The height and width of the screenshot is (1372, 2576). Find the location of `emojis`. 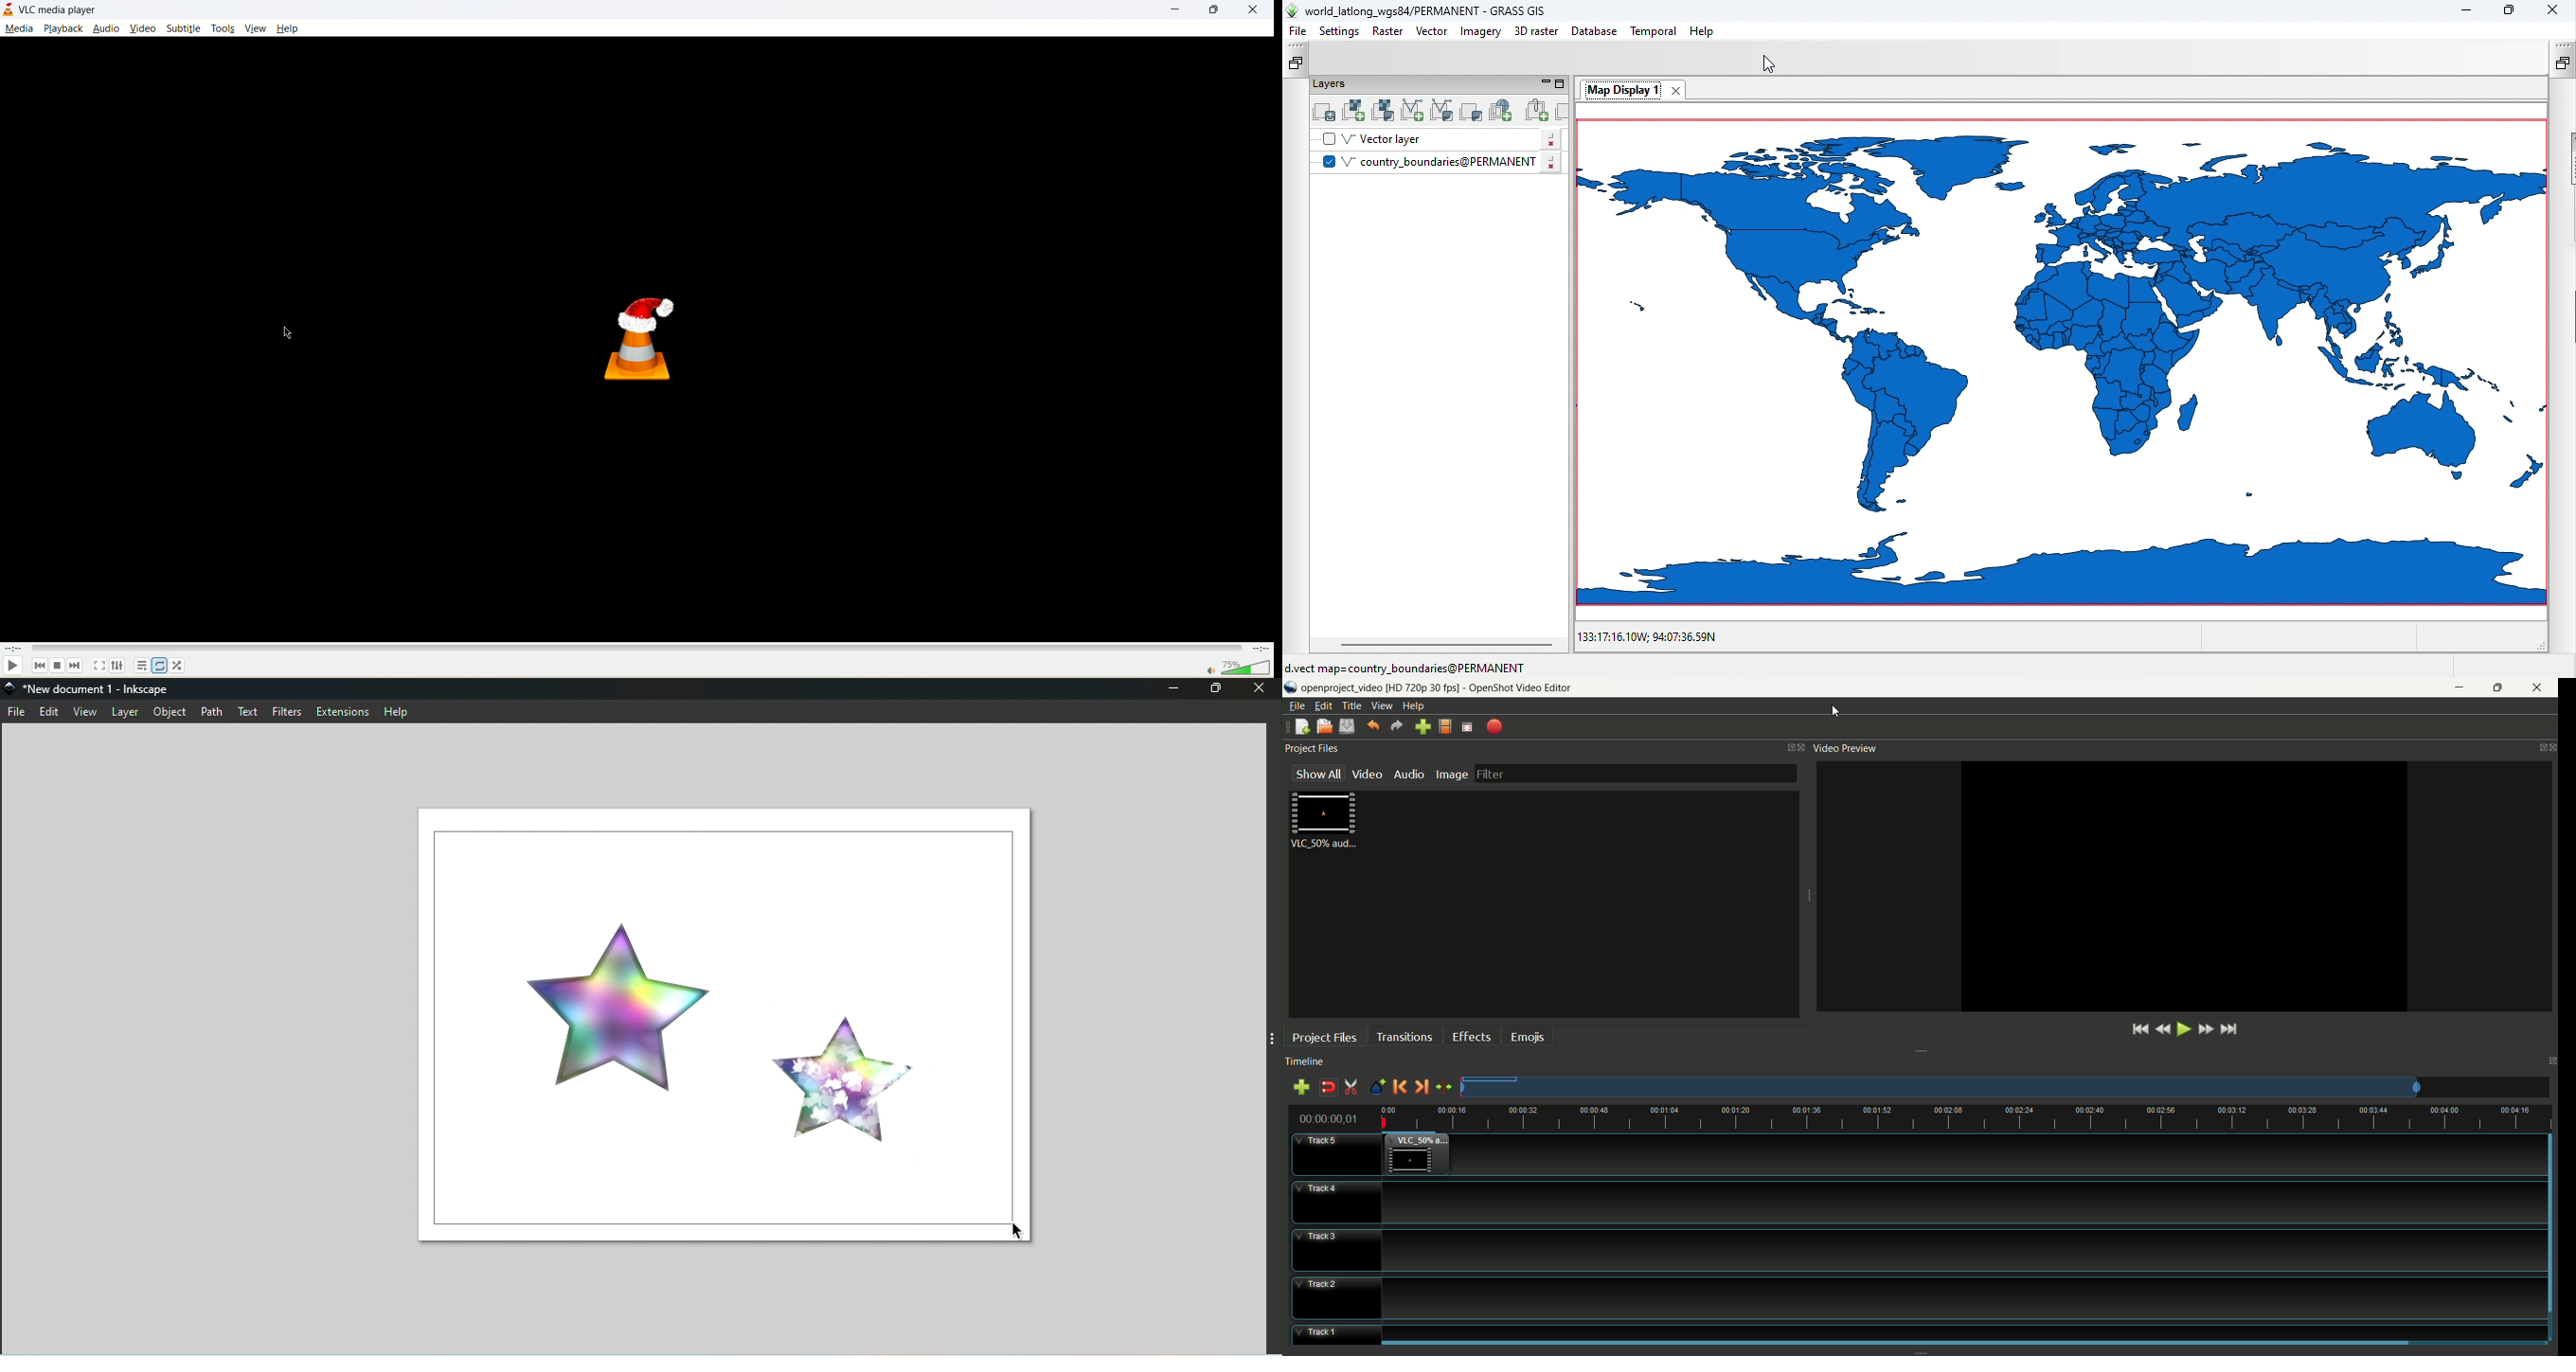

emojis is located at coordinates (1526, 1036).